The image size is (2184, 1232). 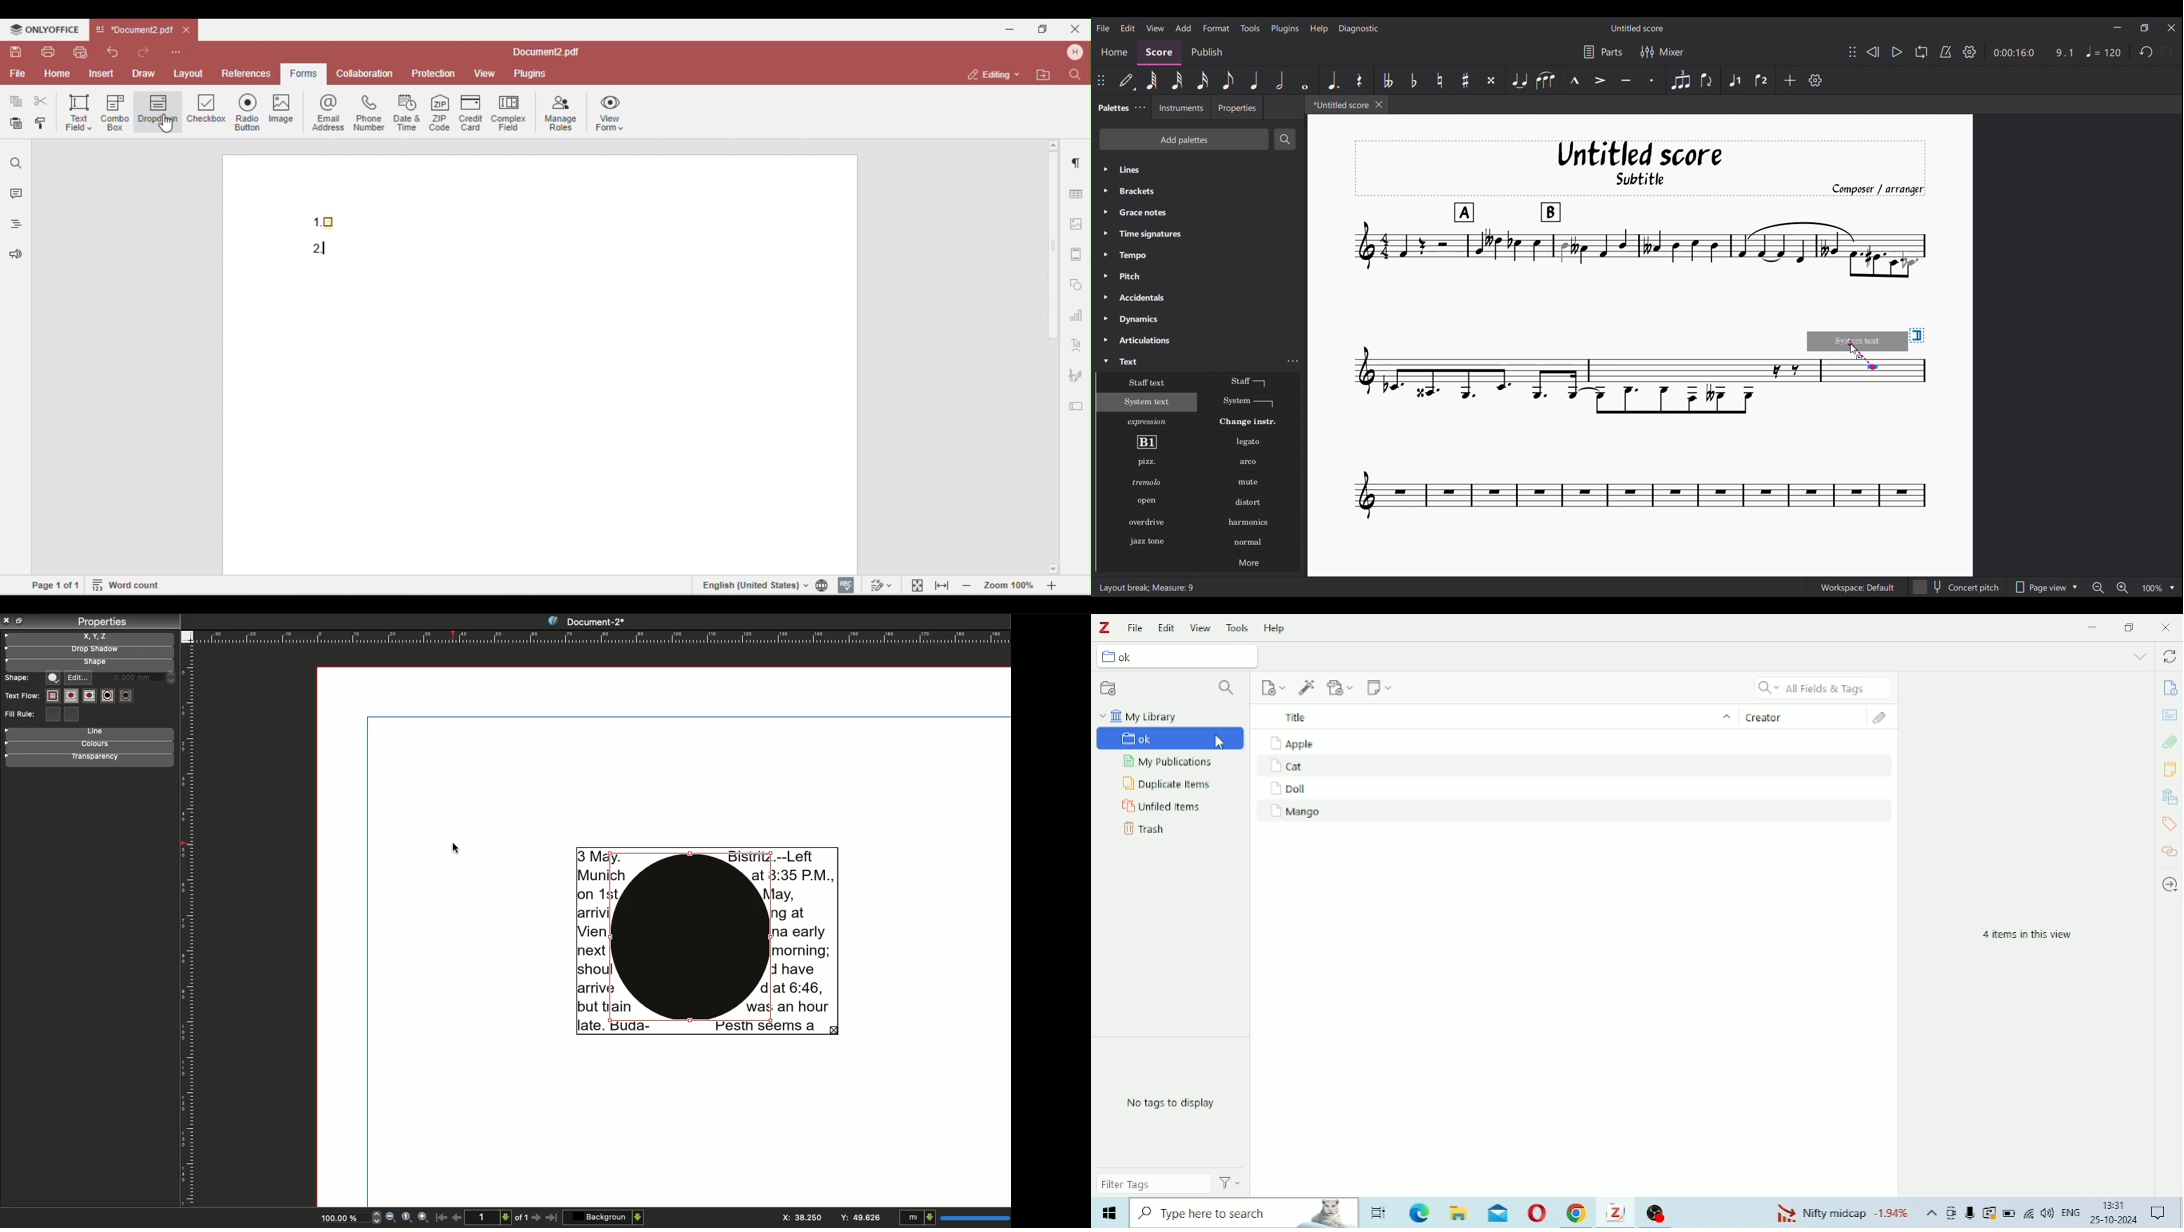 I want to click on Actions, so click(x=1230, y=1182).